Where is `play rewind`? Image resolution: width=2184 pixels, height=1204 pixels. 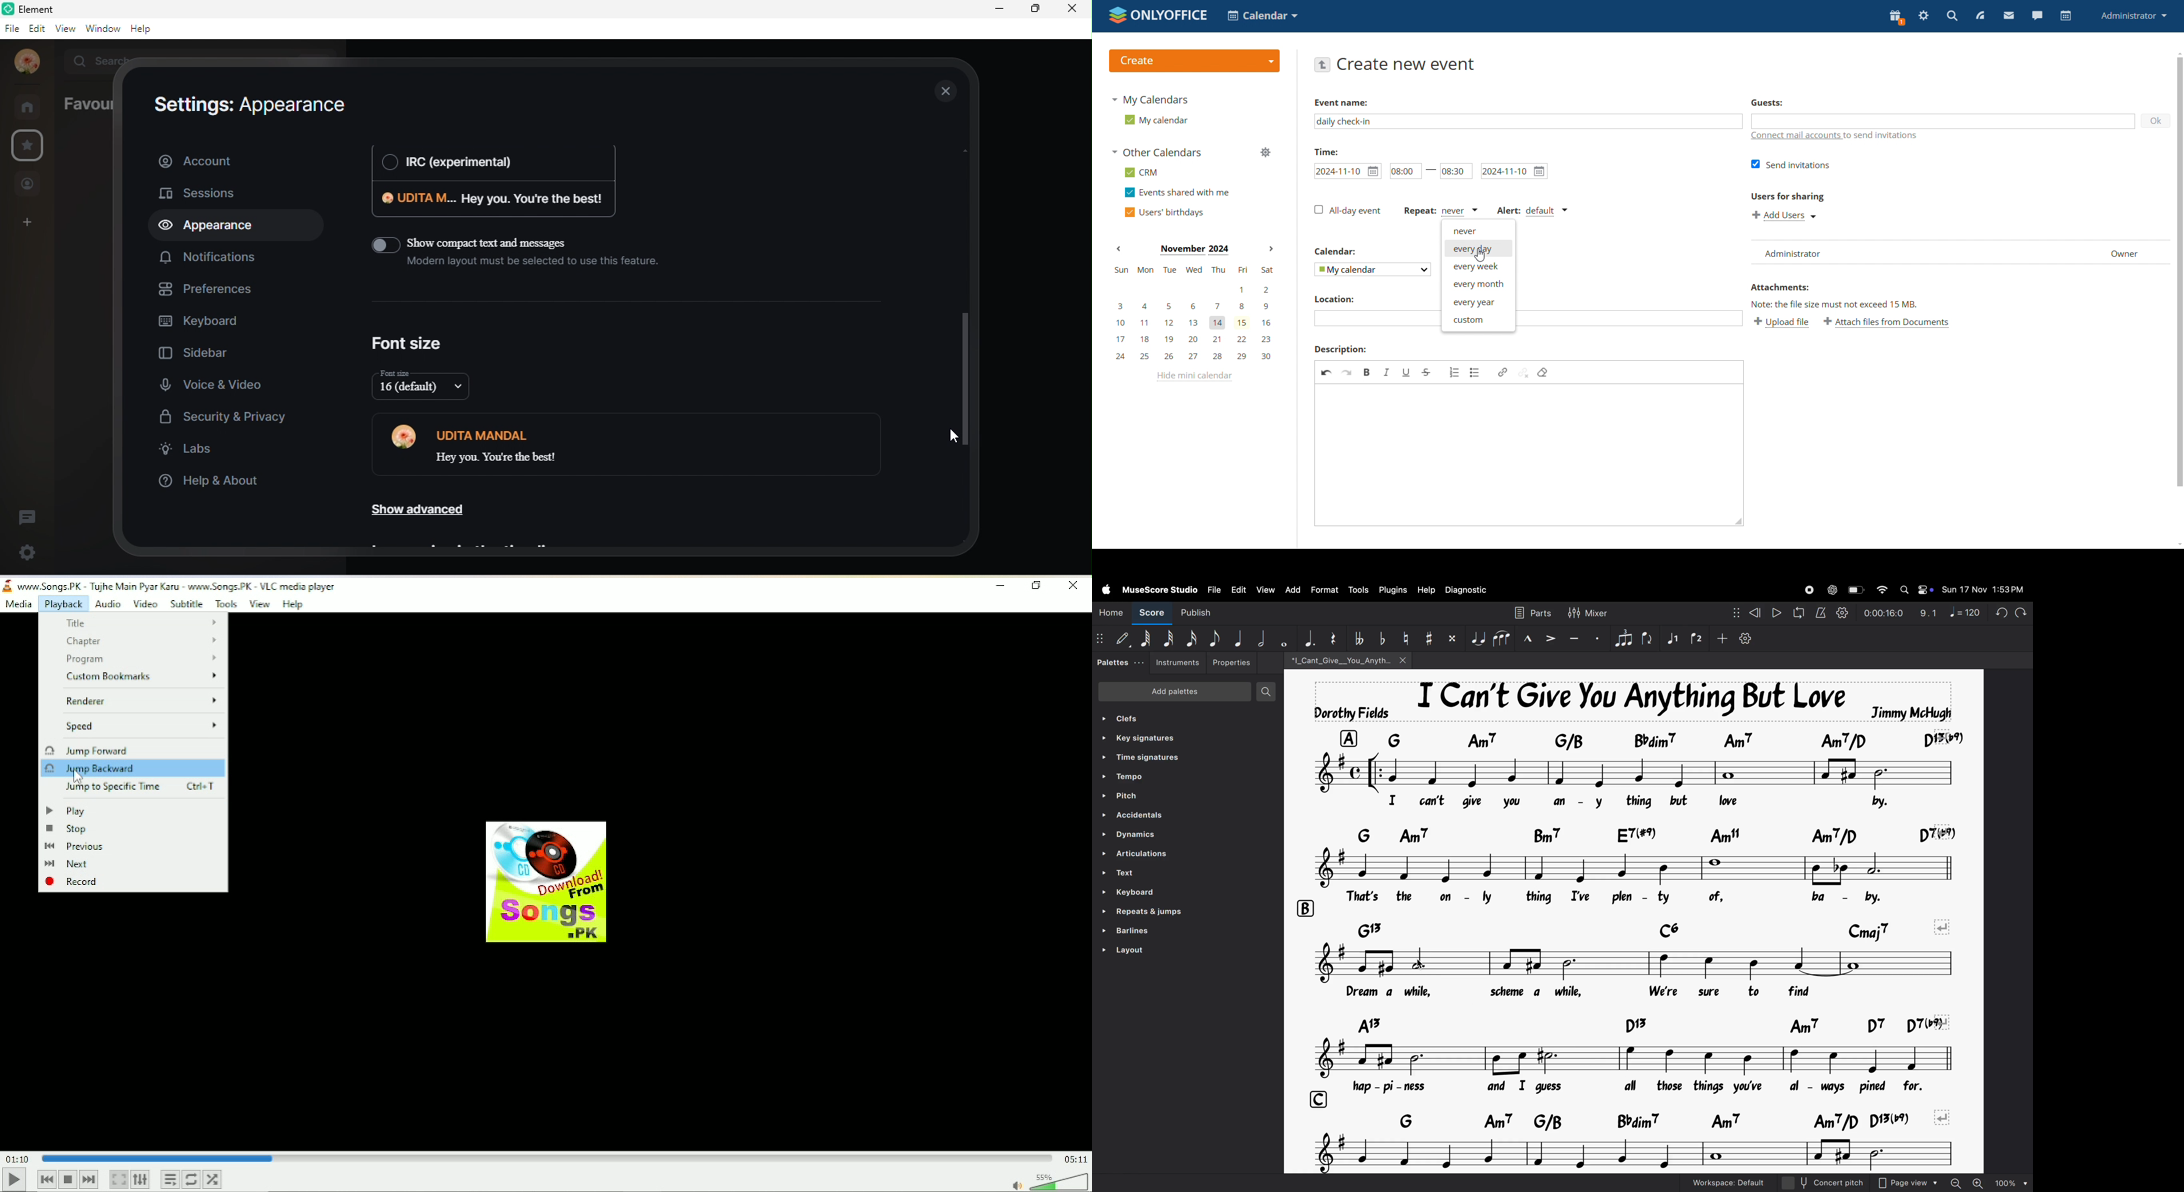 play rewind is located at coordinates (1776, 612).